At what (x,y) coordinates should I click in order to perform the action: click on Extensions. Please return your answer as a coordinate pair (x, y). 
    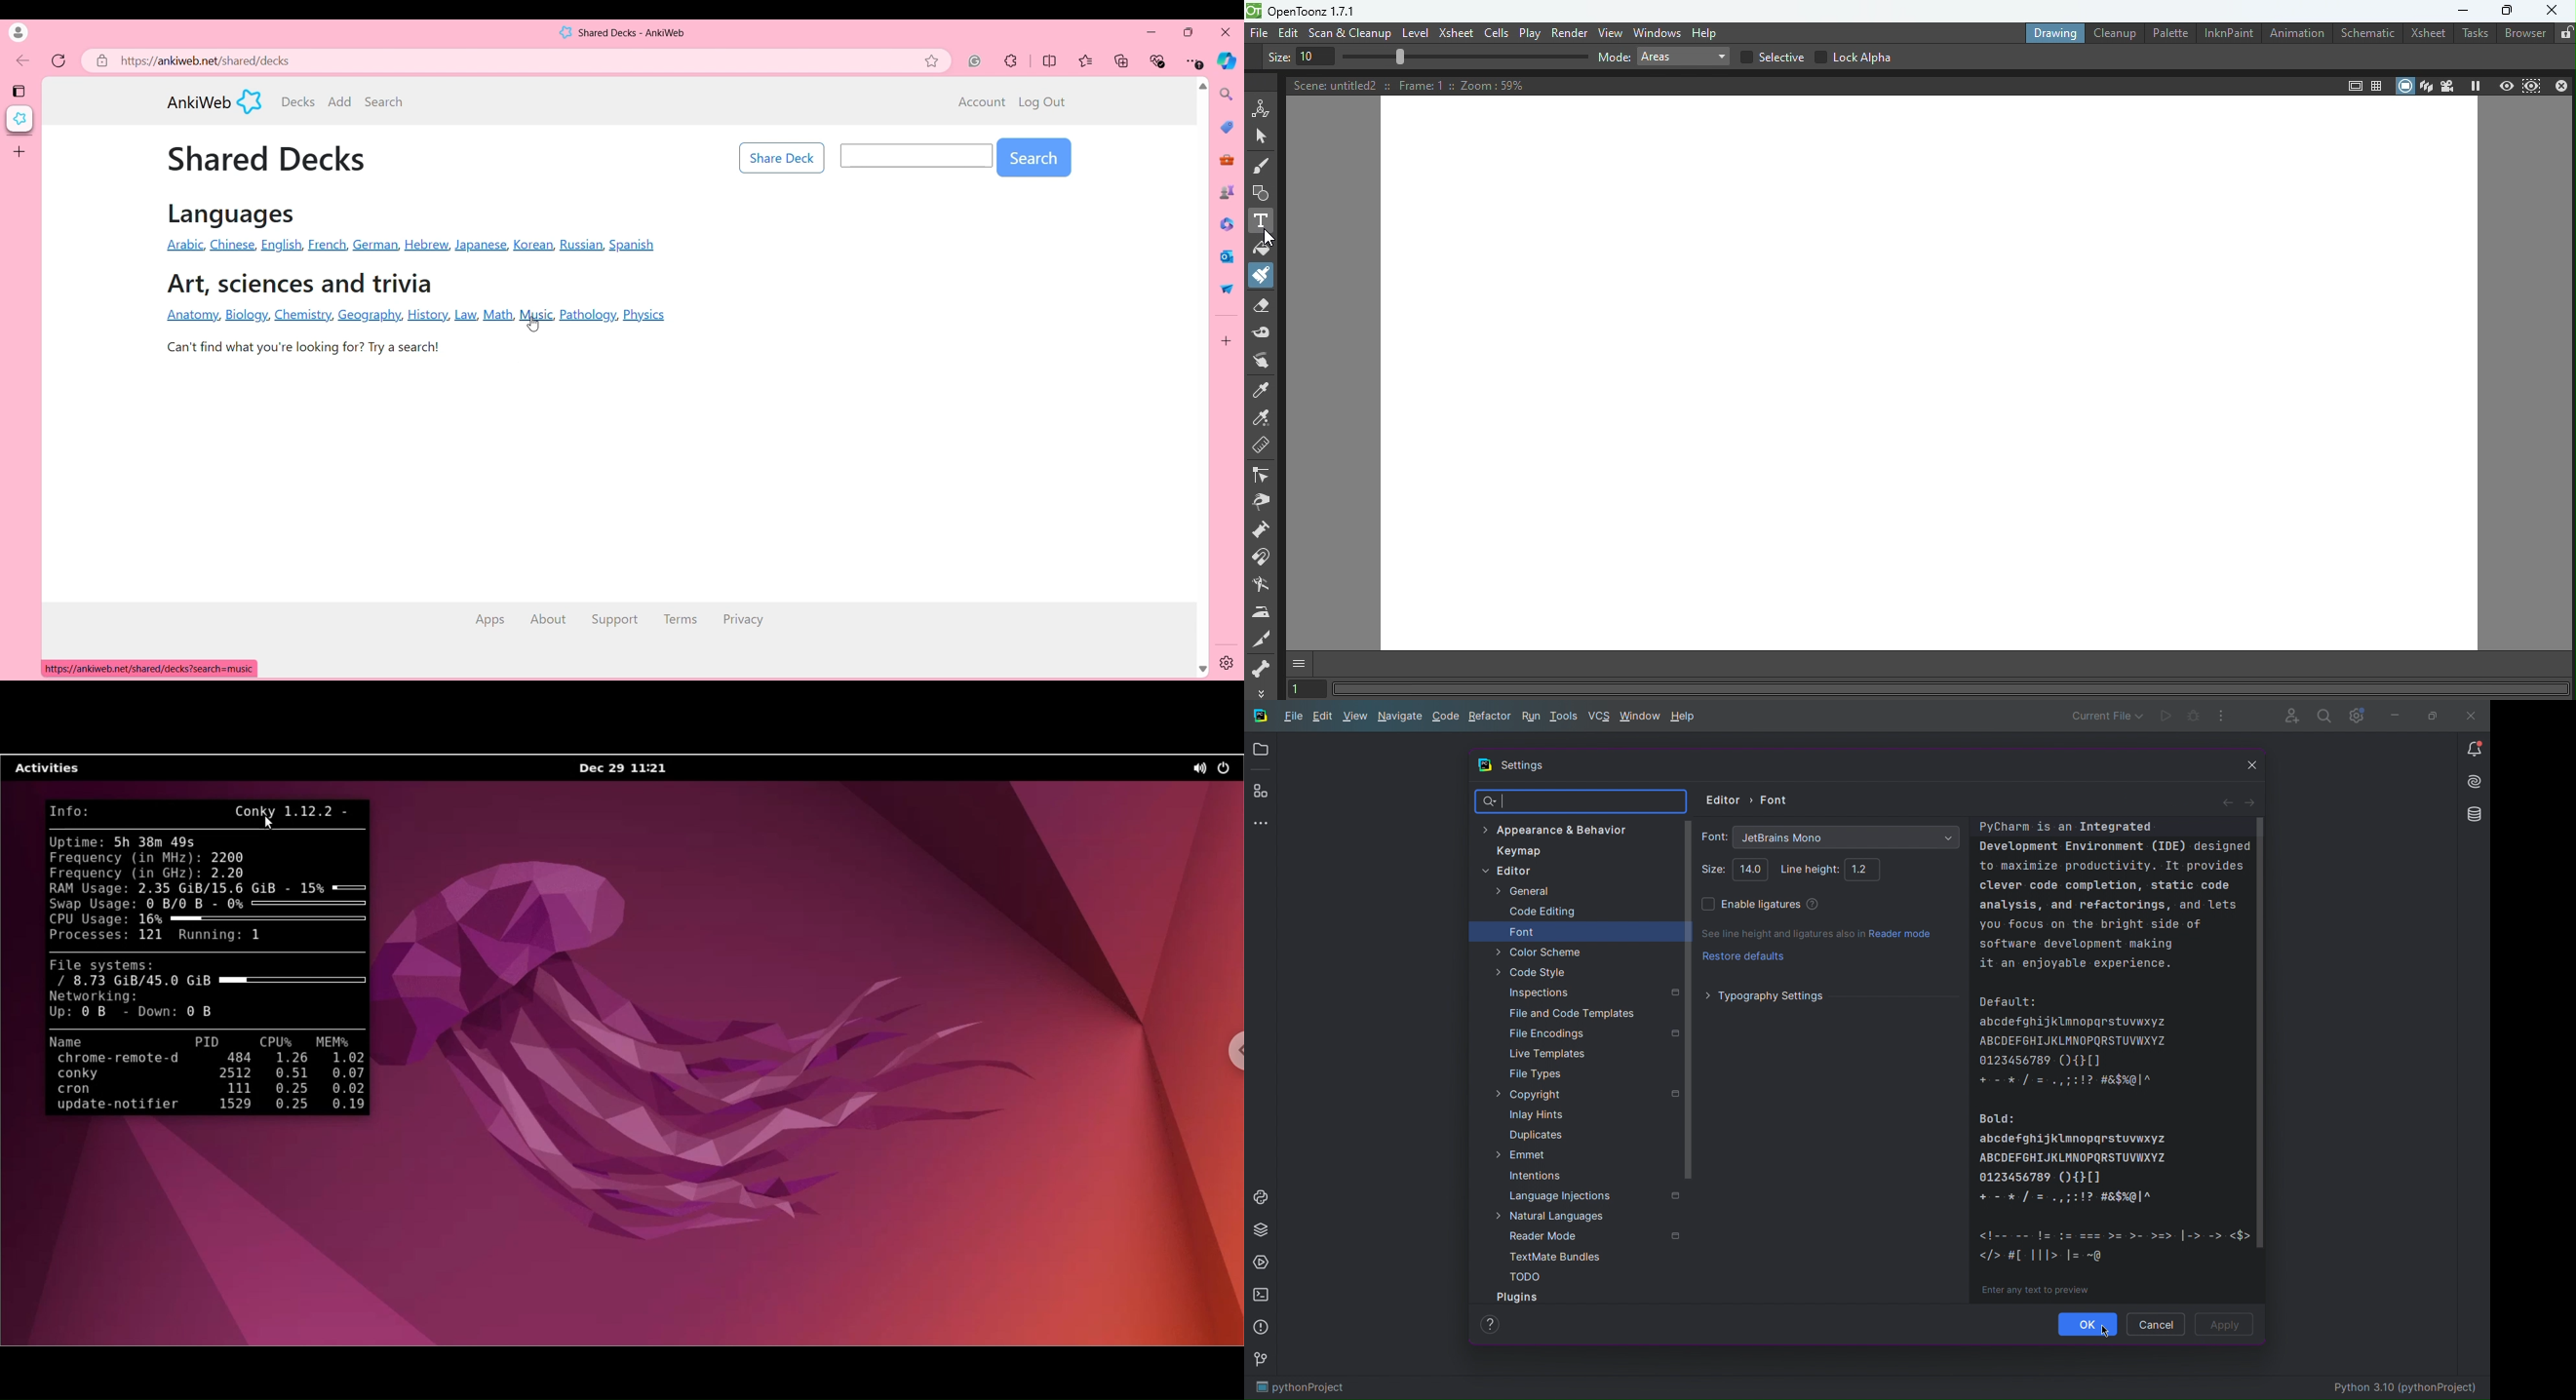
    Looking at the image, I should click on (1011, 61).